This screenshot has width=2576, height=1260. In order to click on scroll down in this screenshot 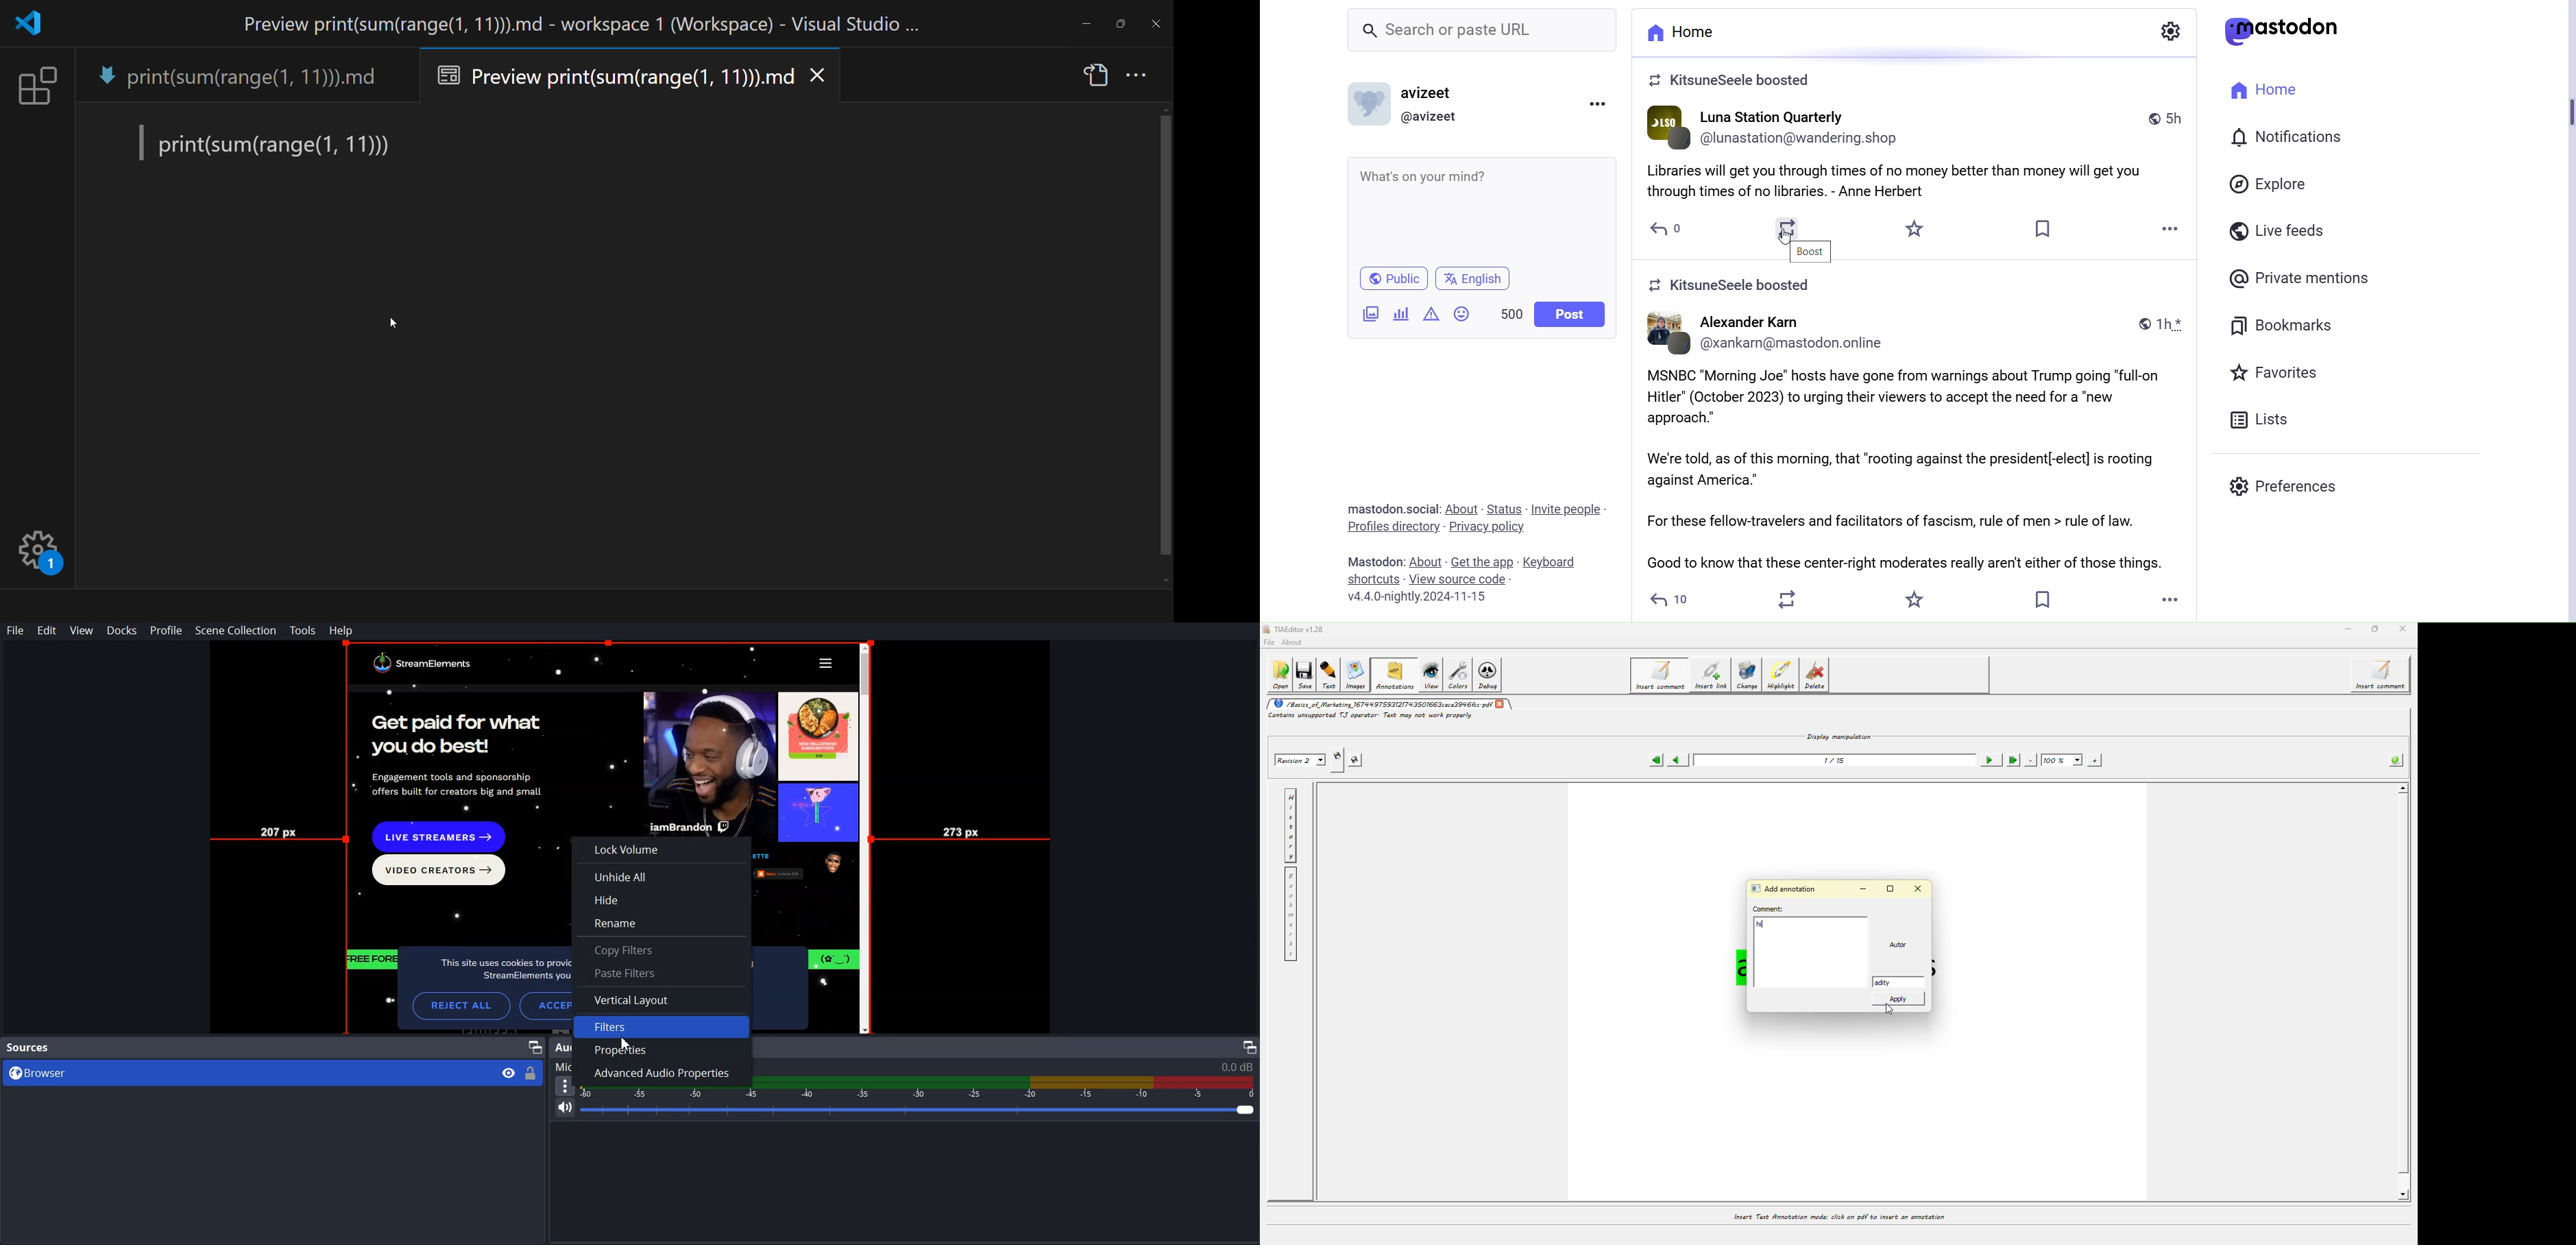, I will do `click(2400, 1195)`.